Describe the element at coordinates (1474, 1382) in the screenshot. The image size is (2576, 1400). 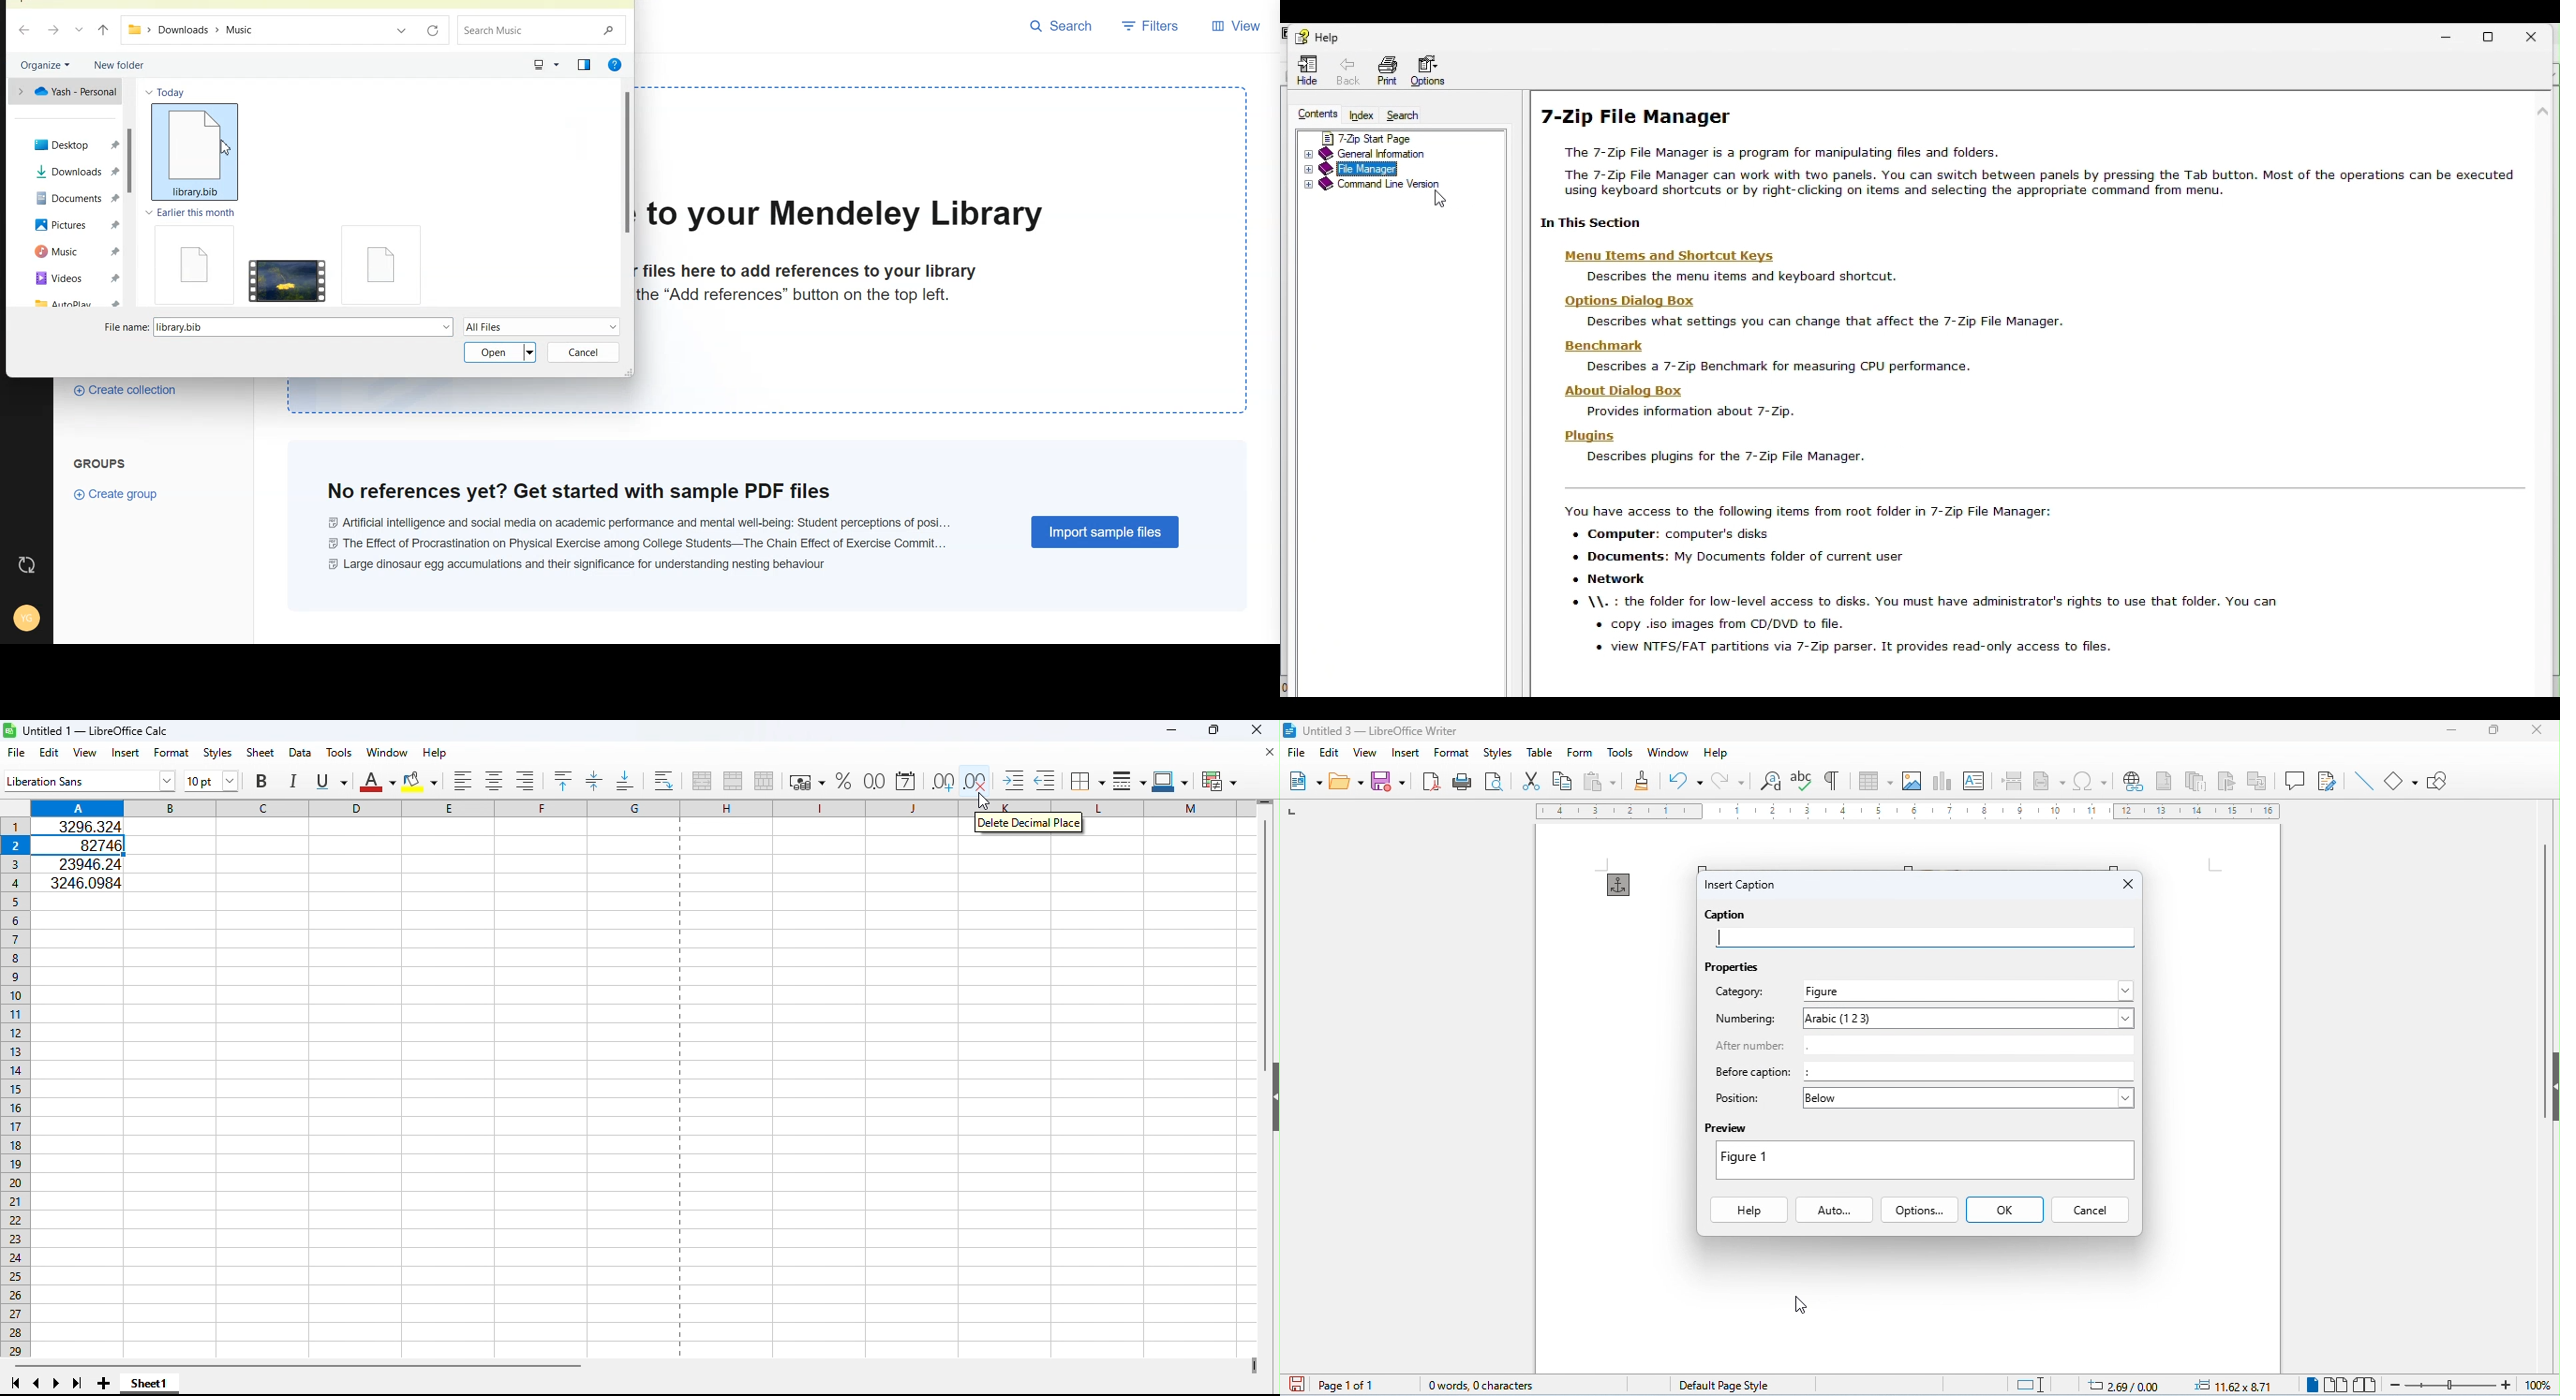
I see `word count` at that location.